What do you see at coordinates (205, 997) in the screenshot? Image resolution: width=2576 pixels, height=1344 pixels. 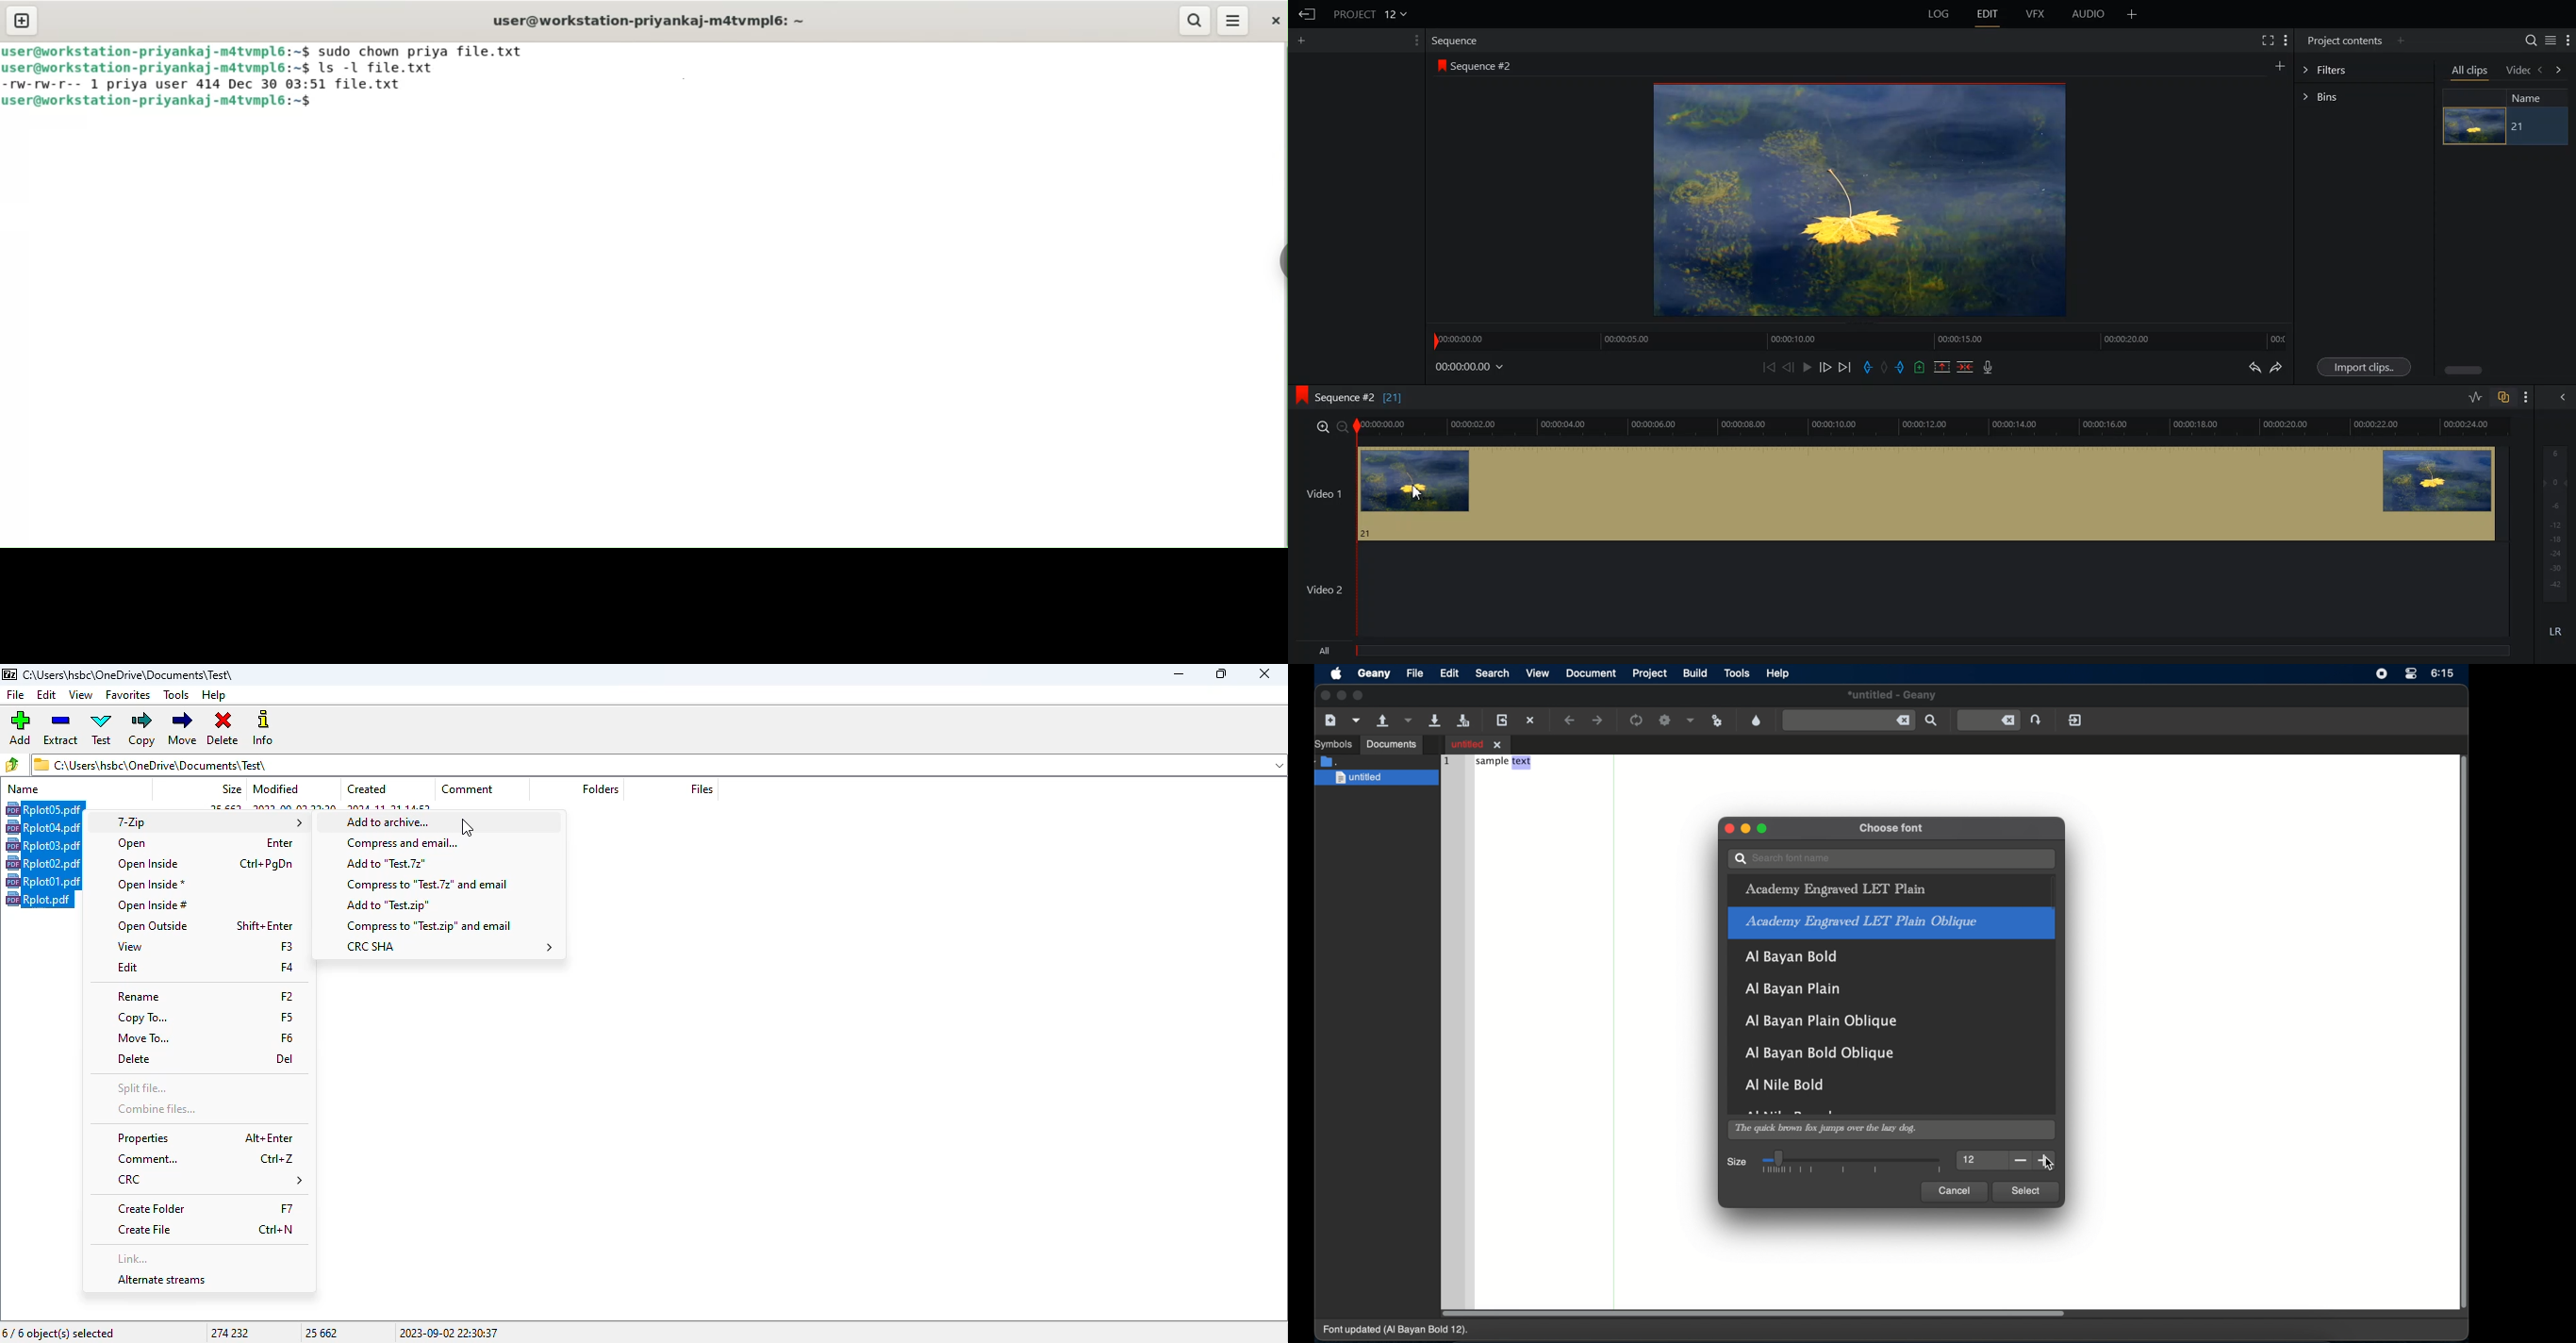 I see `rename` at bounding box center [205, 997].